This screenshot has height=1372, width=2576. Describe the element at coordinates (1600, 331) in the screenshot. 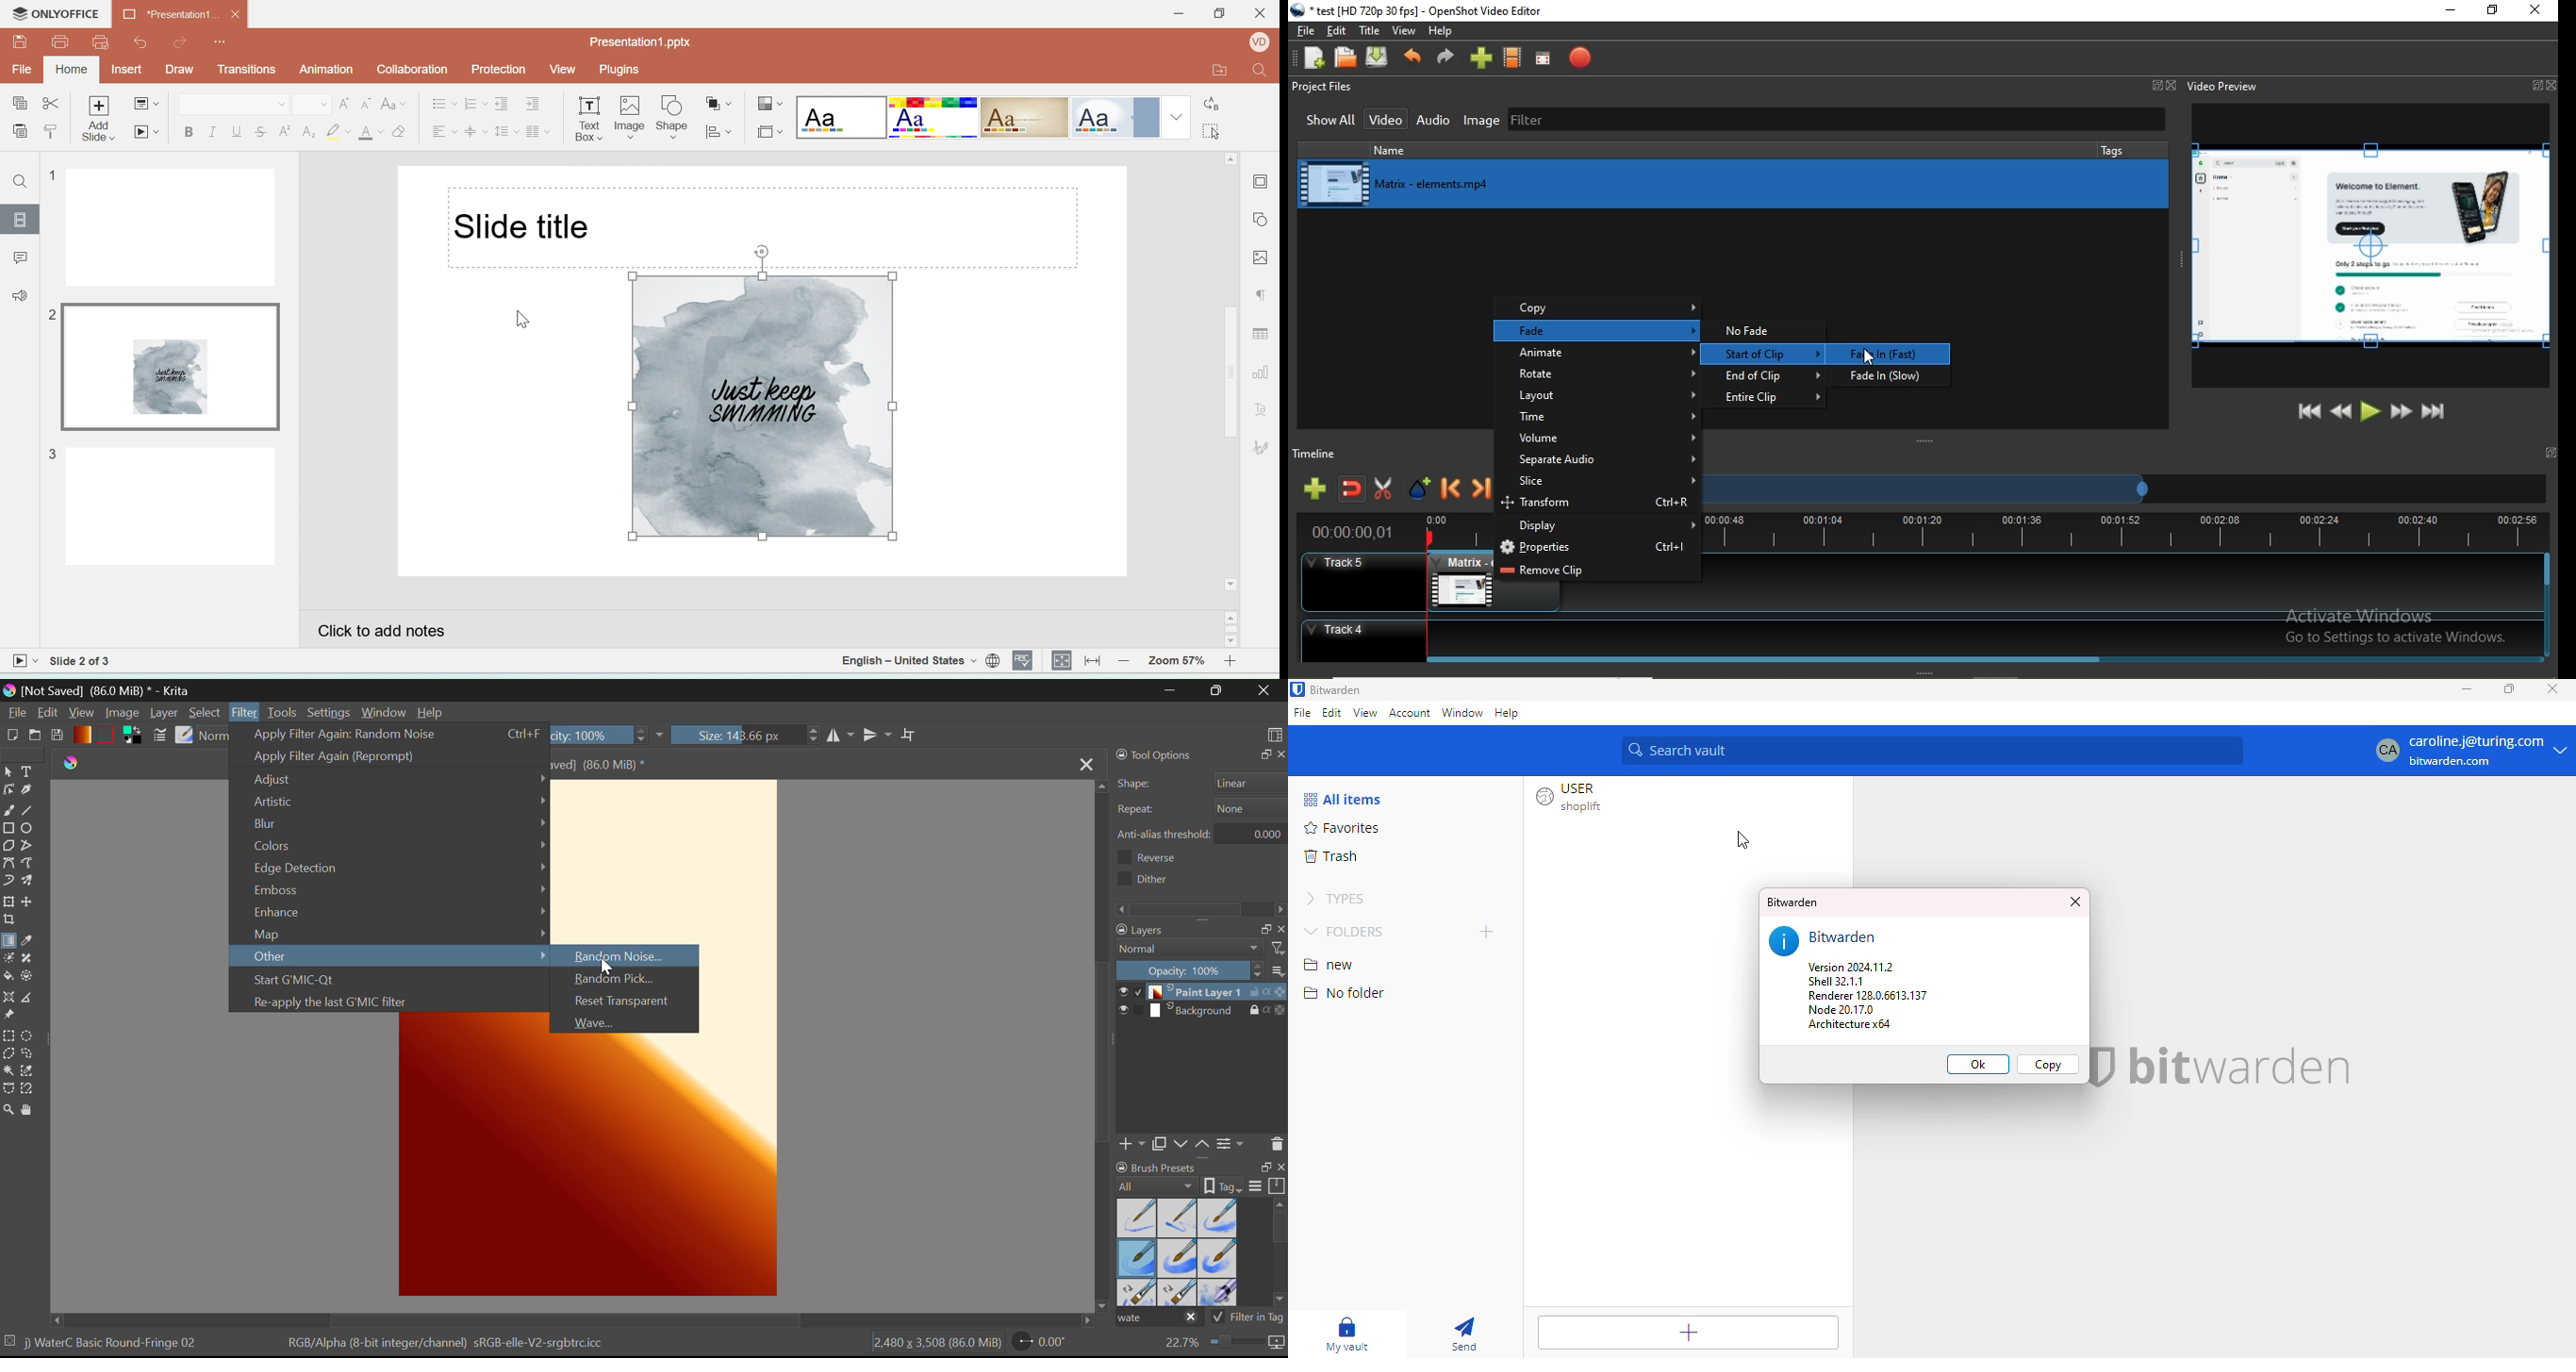

I see `fade` at that location.